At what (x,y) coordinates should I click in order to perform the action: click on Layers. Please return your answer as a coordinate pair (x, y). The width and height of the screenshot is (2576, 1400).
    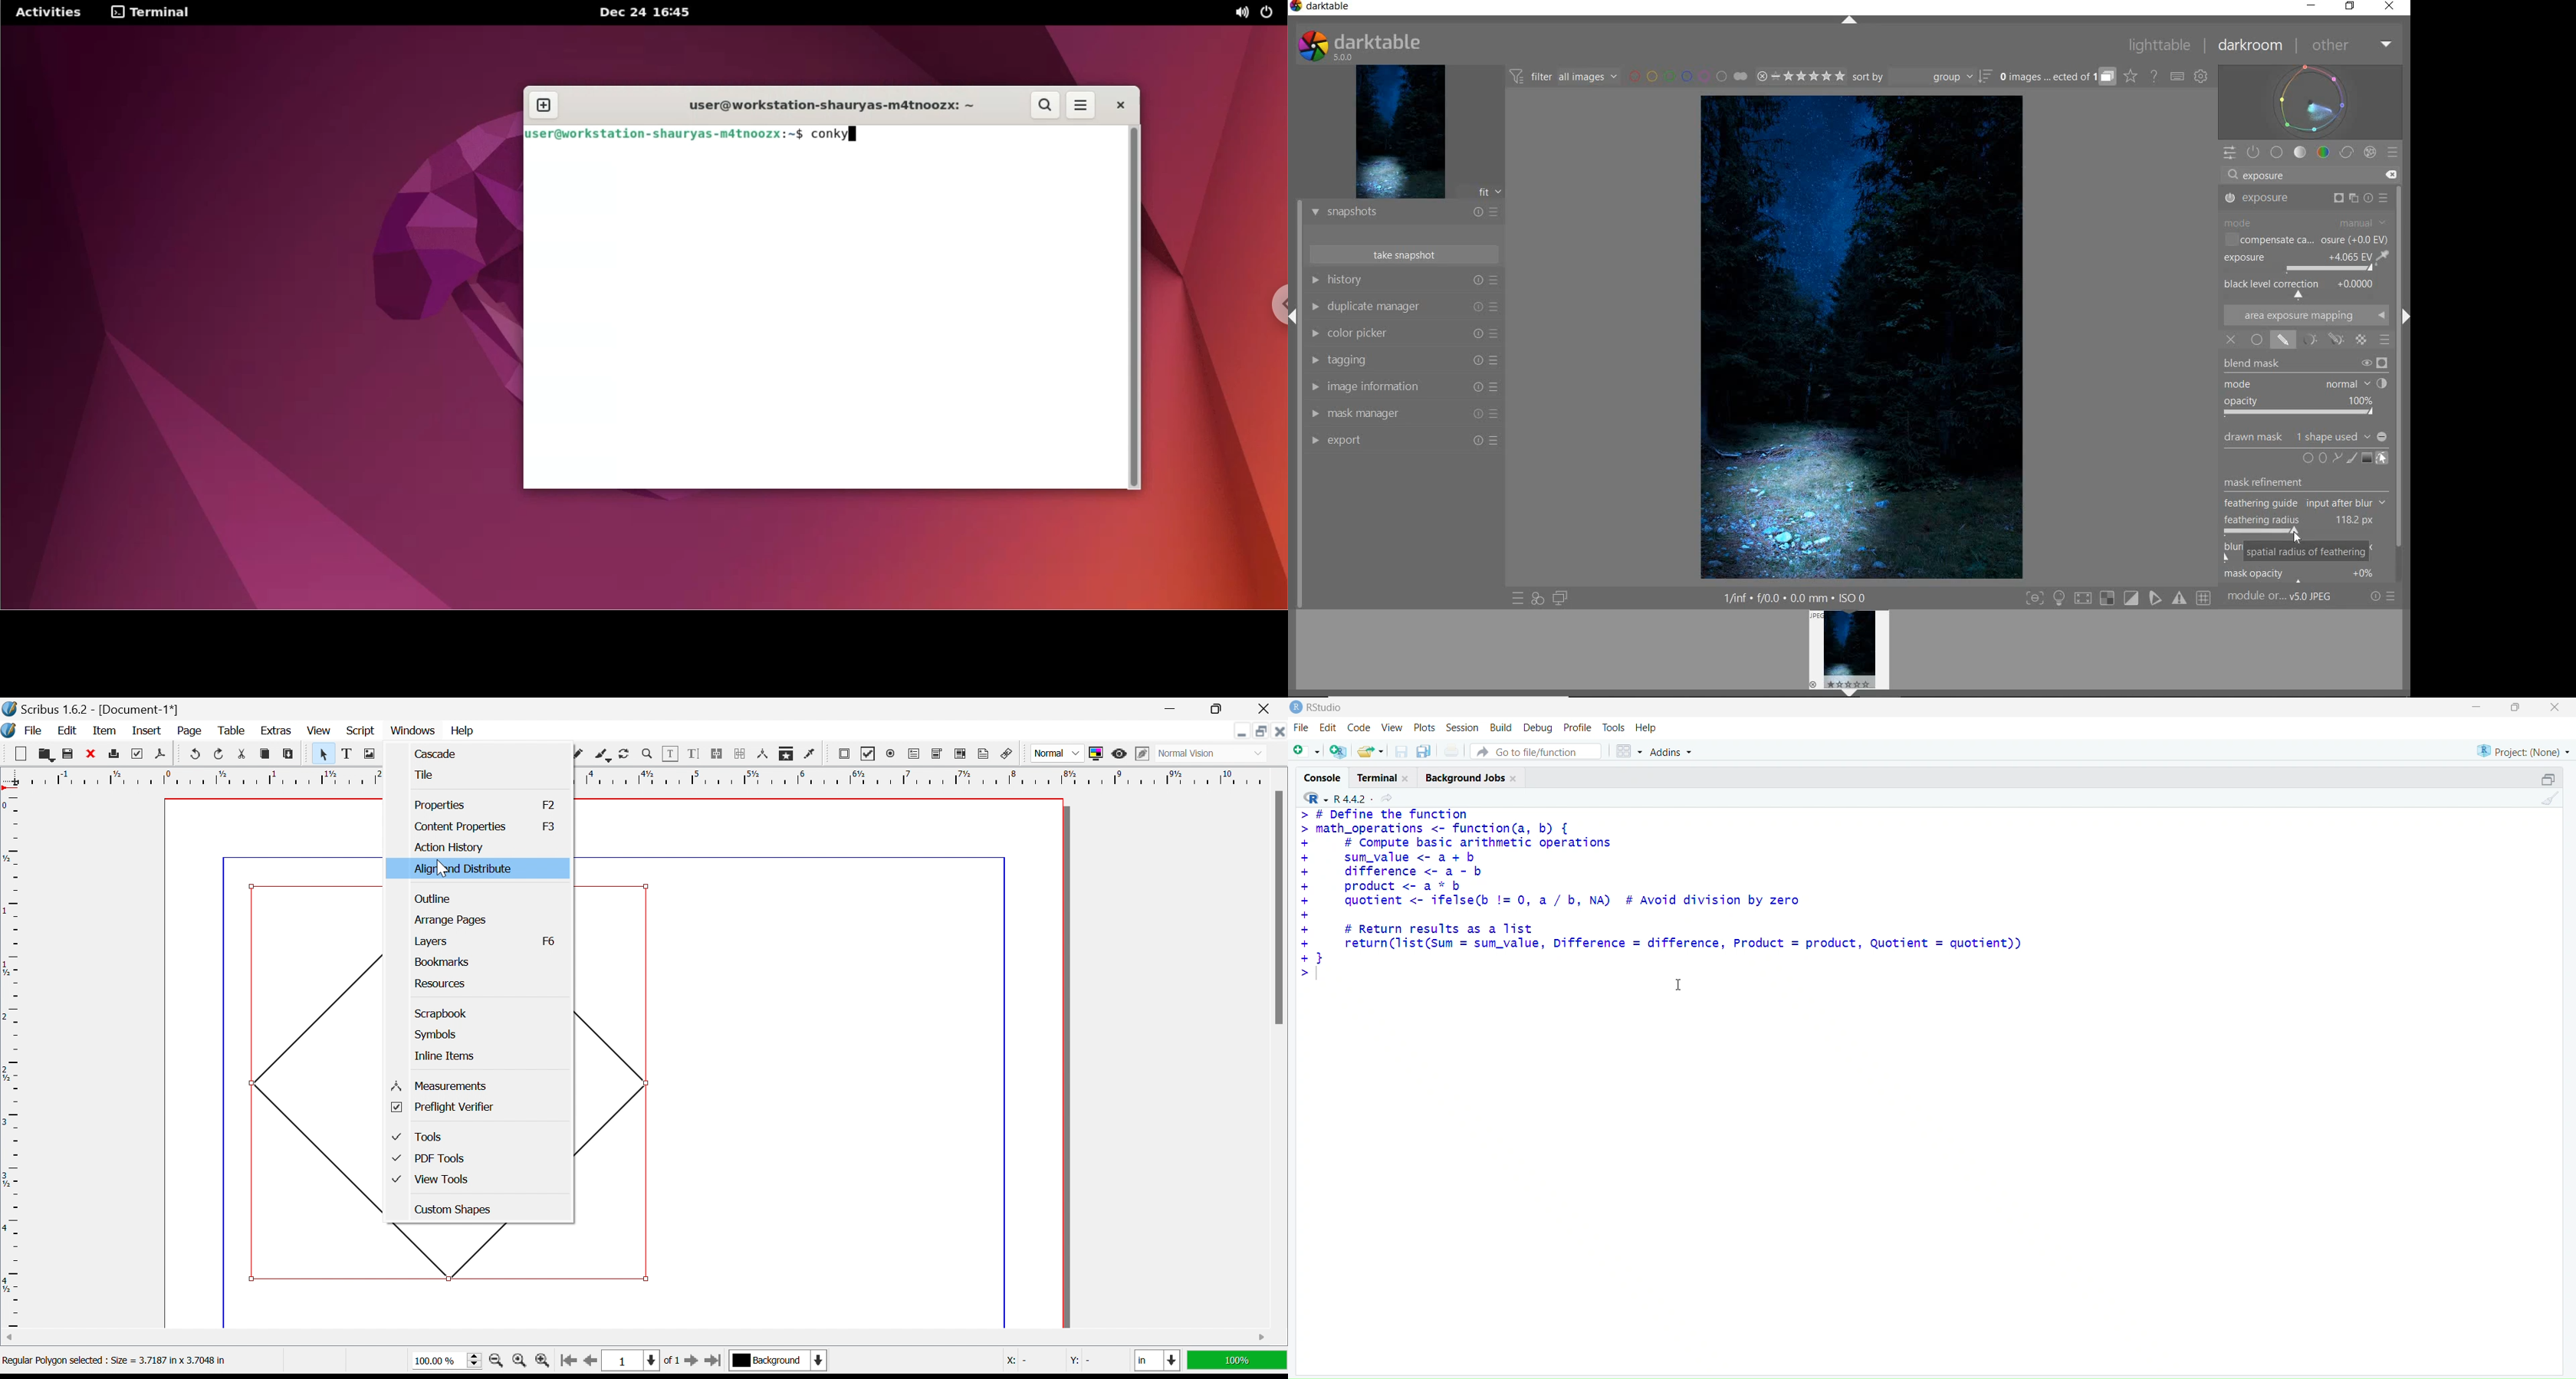
    Looking at the image, I should click on (431, 942).